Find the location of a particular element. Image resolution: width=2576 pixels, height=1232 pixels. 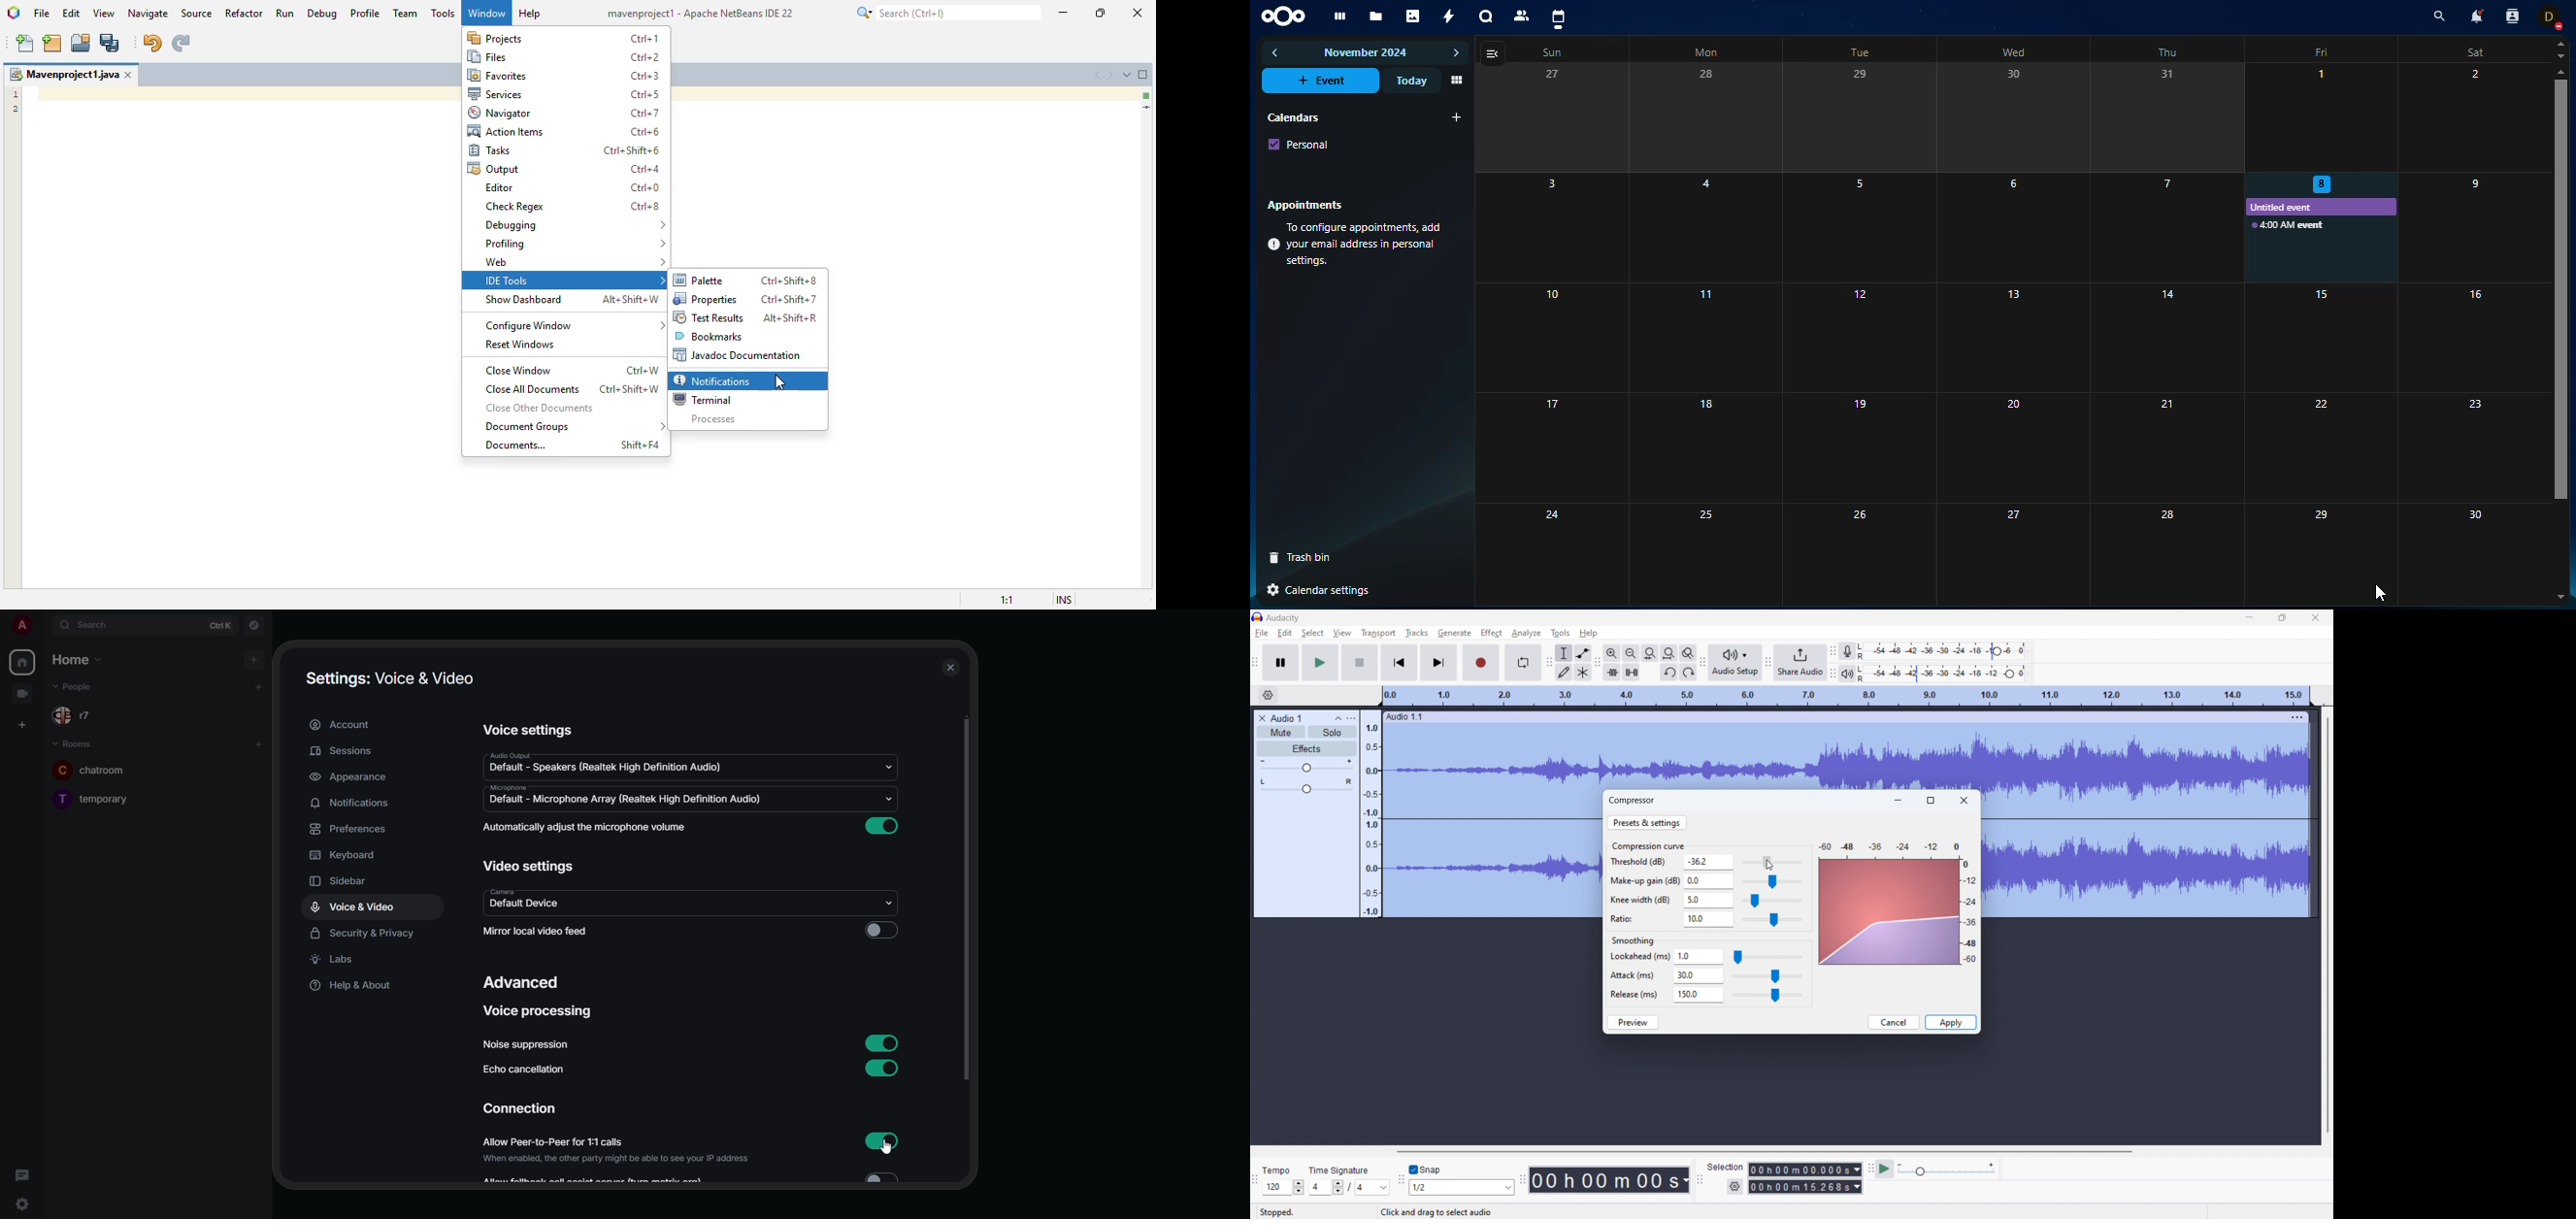

sun is located at coordinates (1549, 53).